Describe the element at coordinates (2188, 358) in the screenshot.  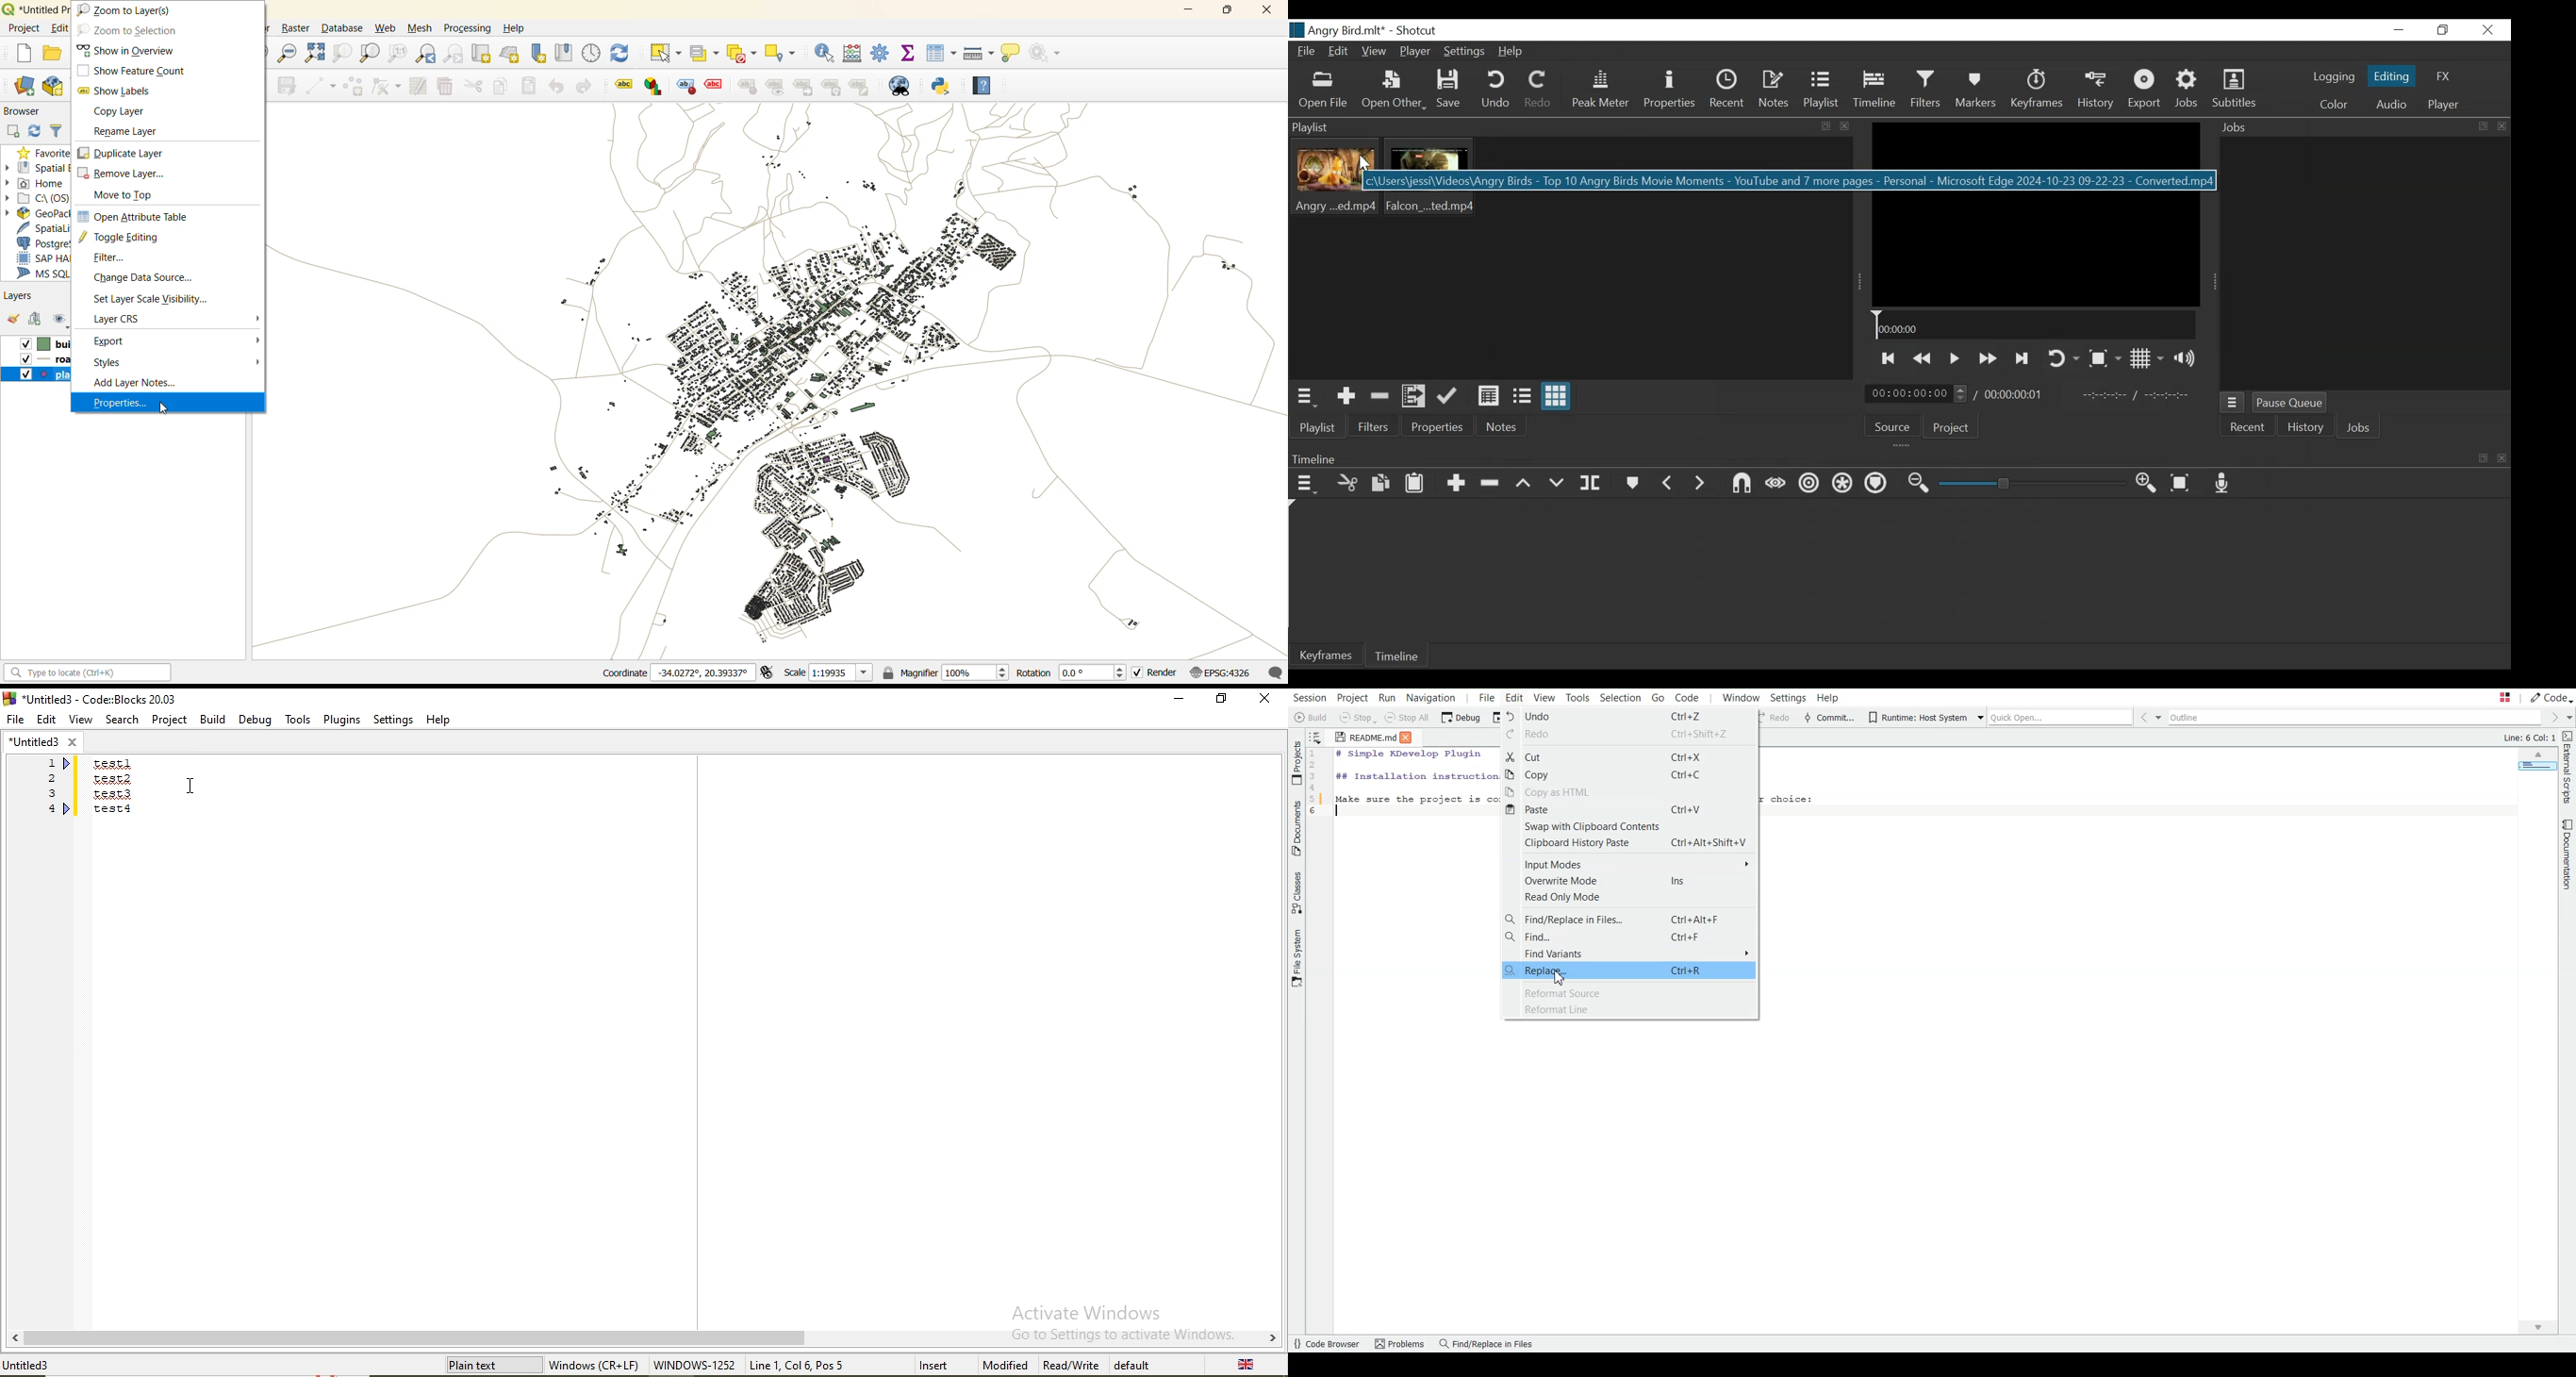
I see `Show volume control` at that location.